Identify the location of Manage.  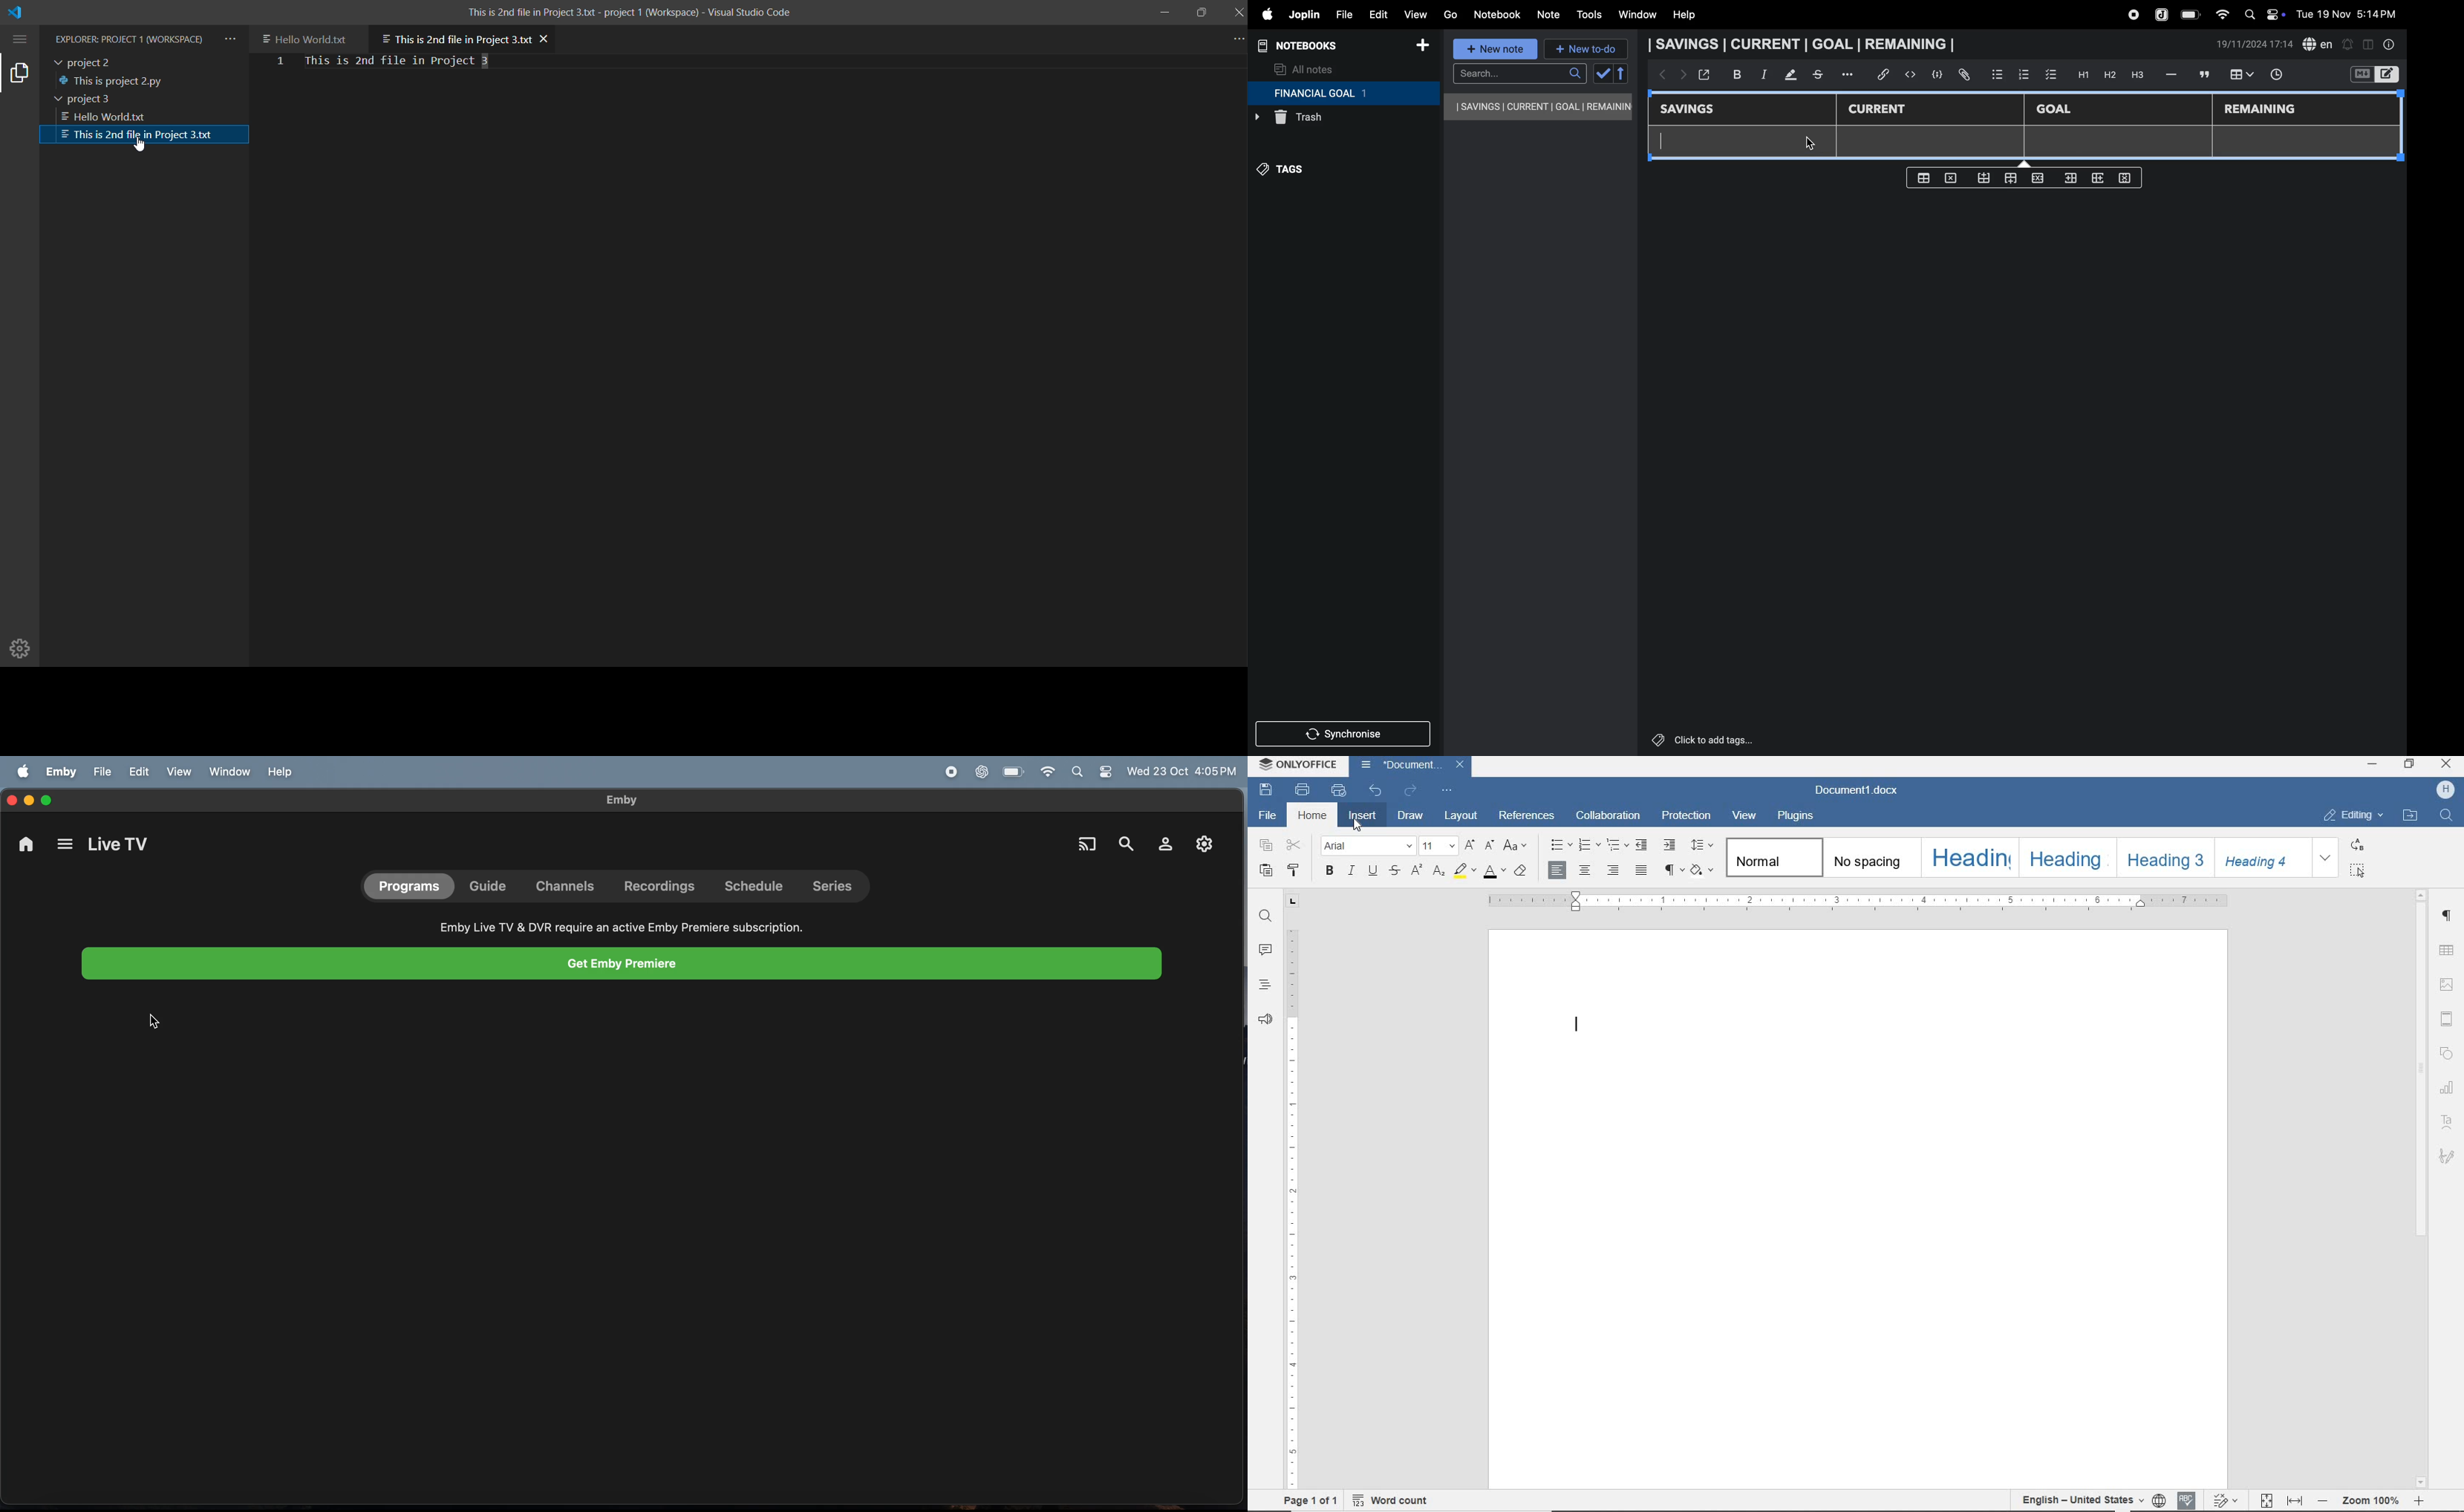
(22, 643).